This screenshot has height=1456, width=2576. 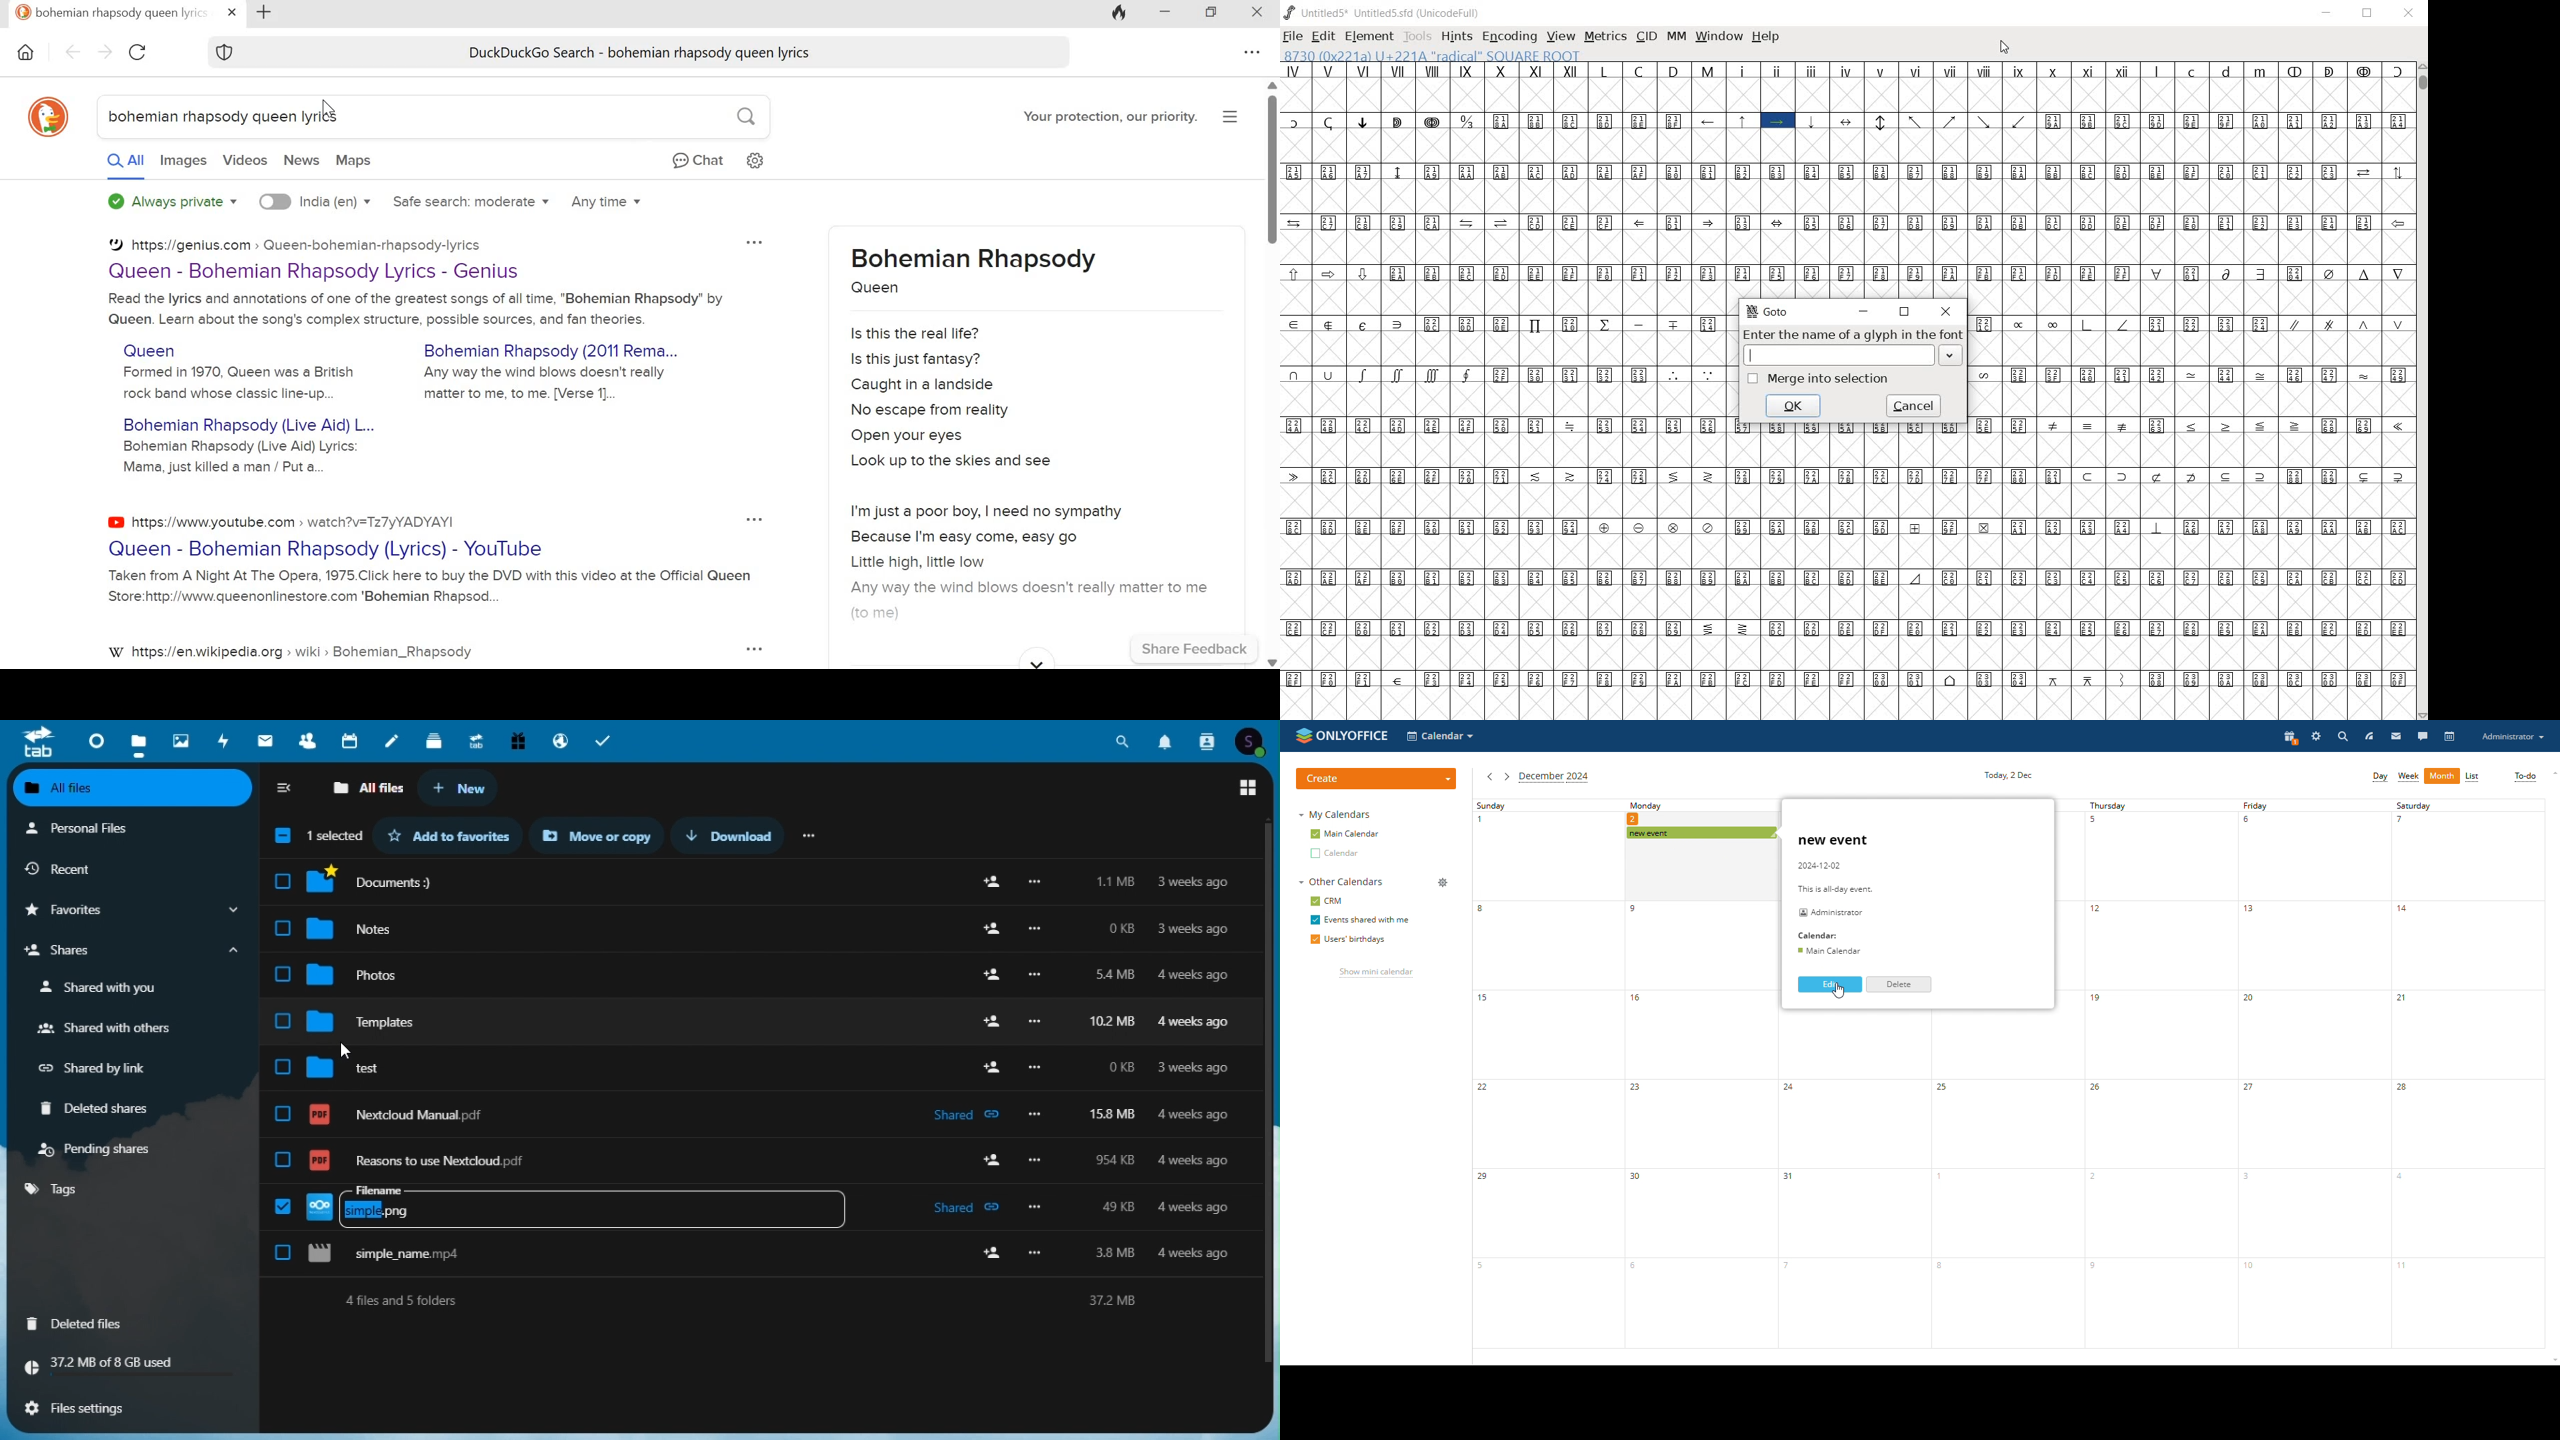 I want to click on Application menu, so click(x=1233, y=118).